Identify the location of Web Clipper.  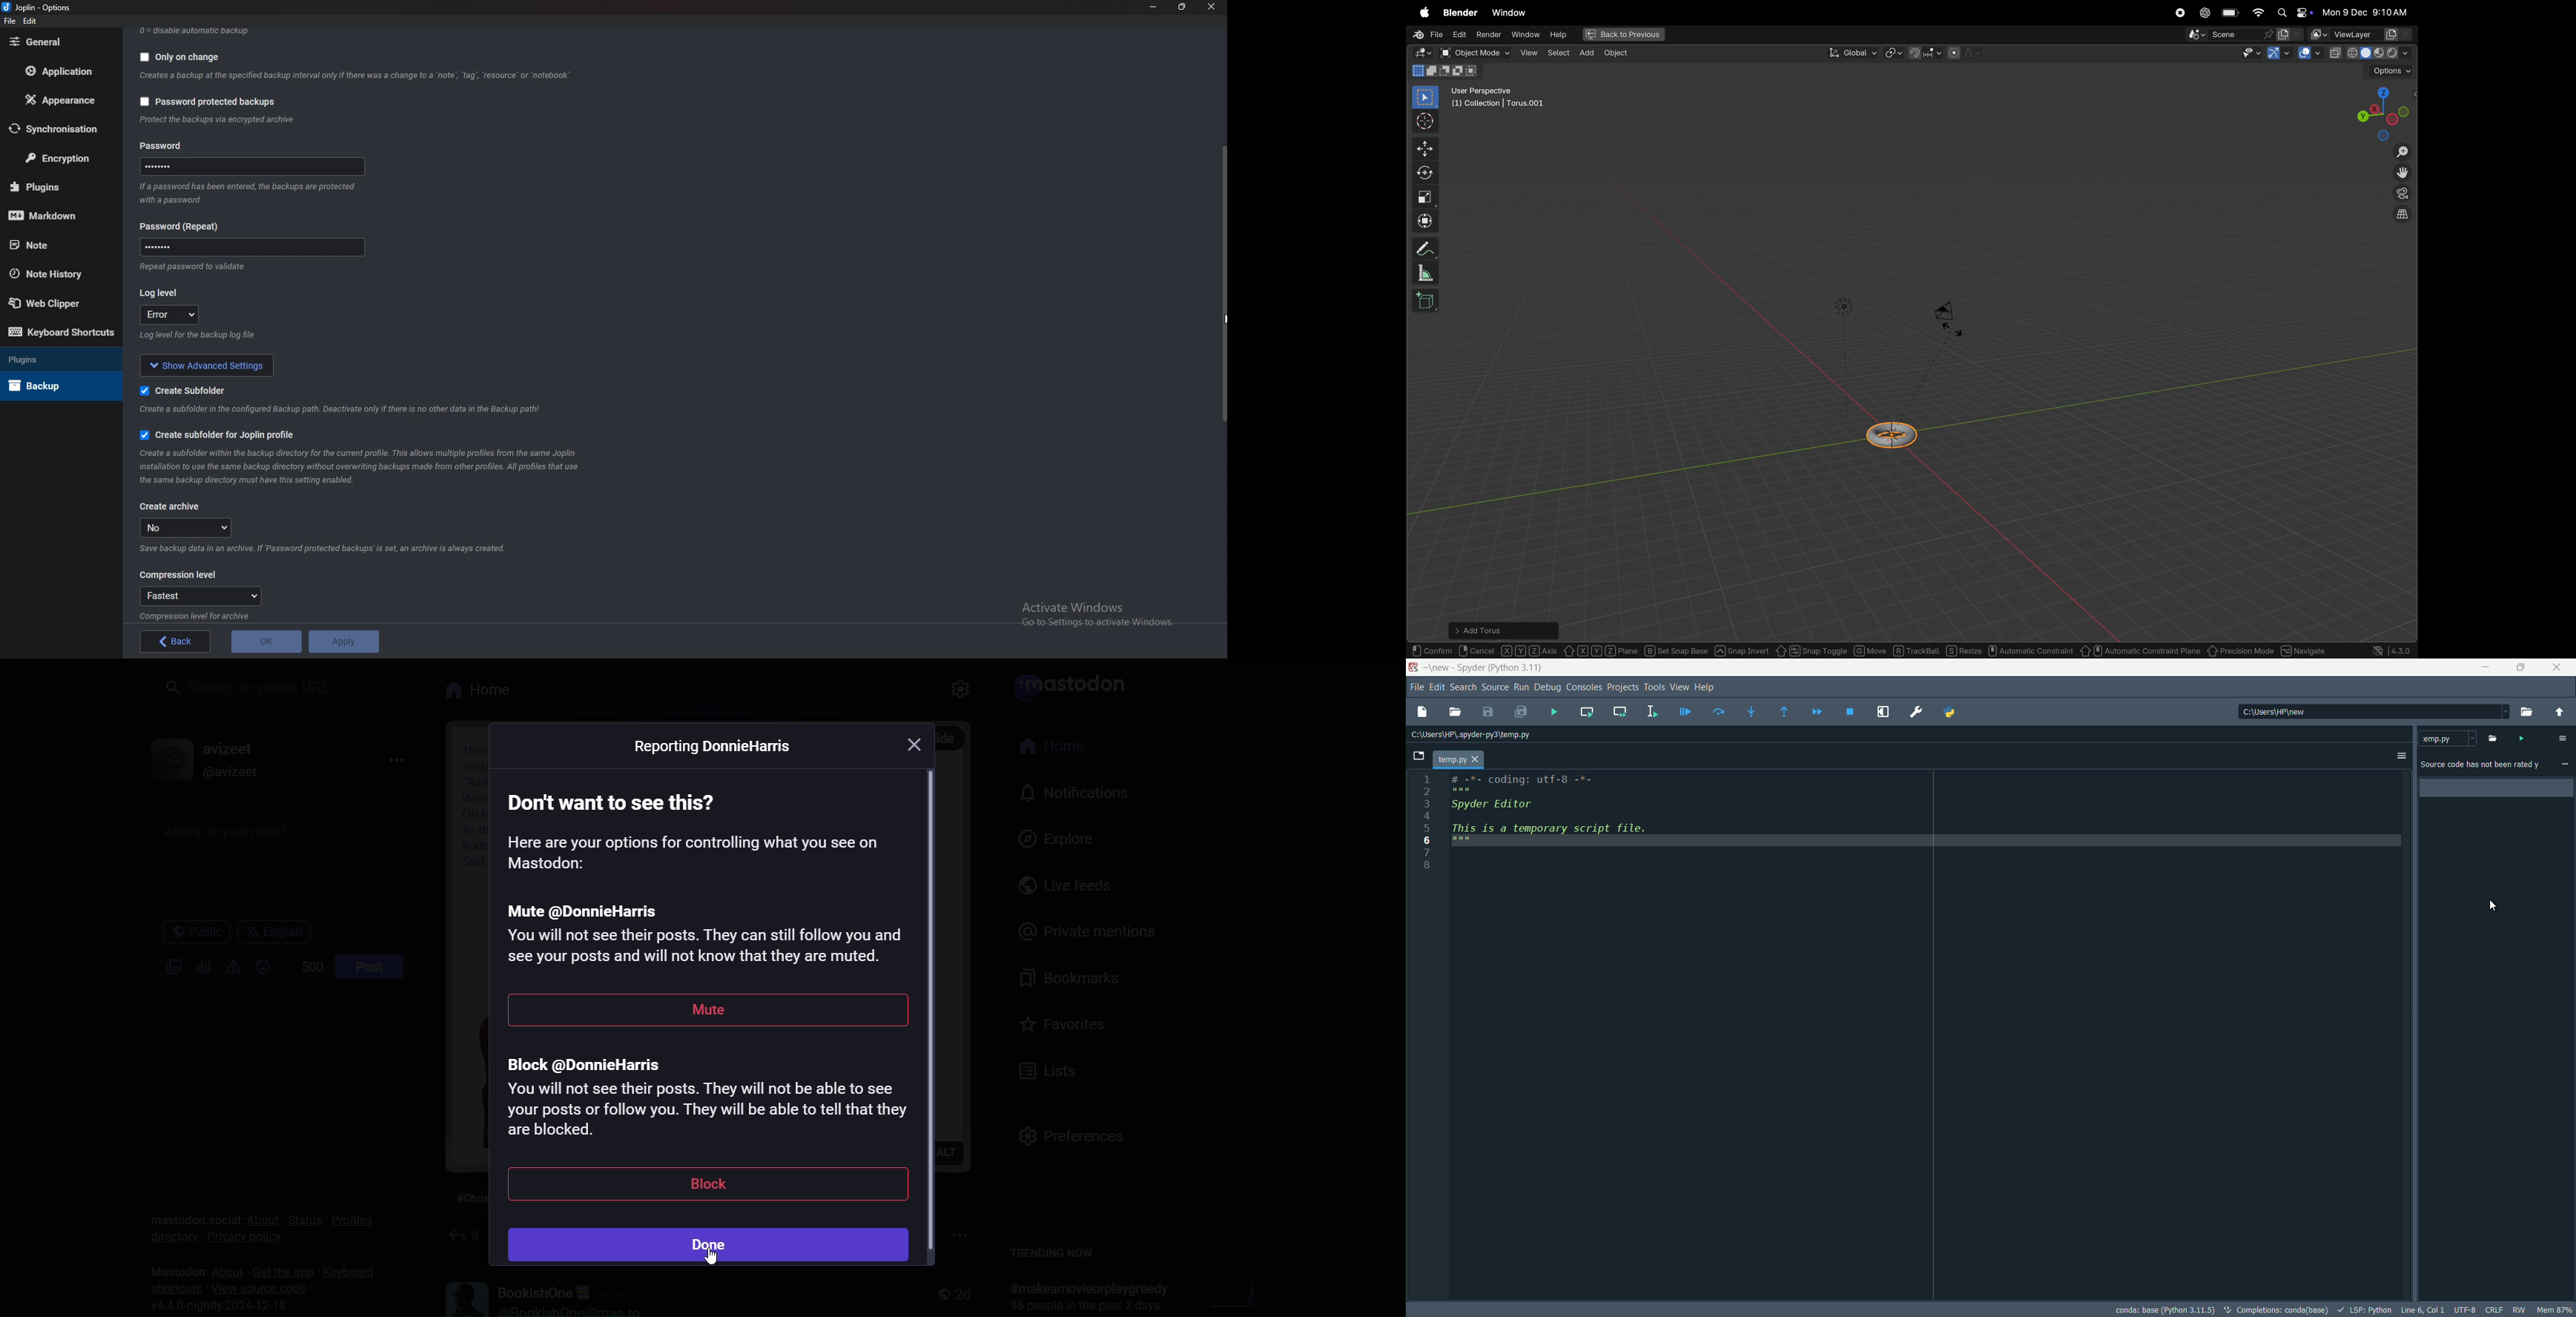
(50, 304).